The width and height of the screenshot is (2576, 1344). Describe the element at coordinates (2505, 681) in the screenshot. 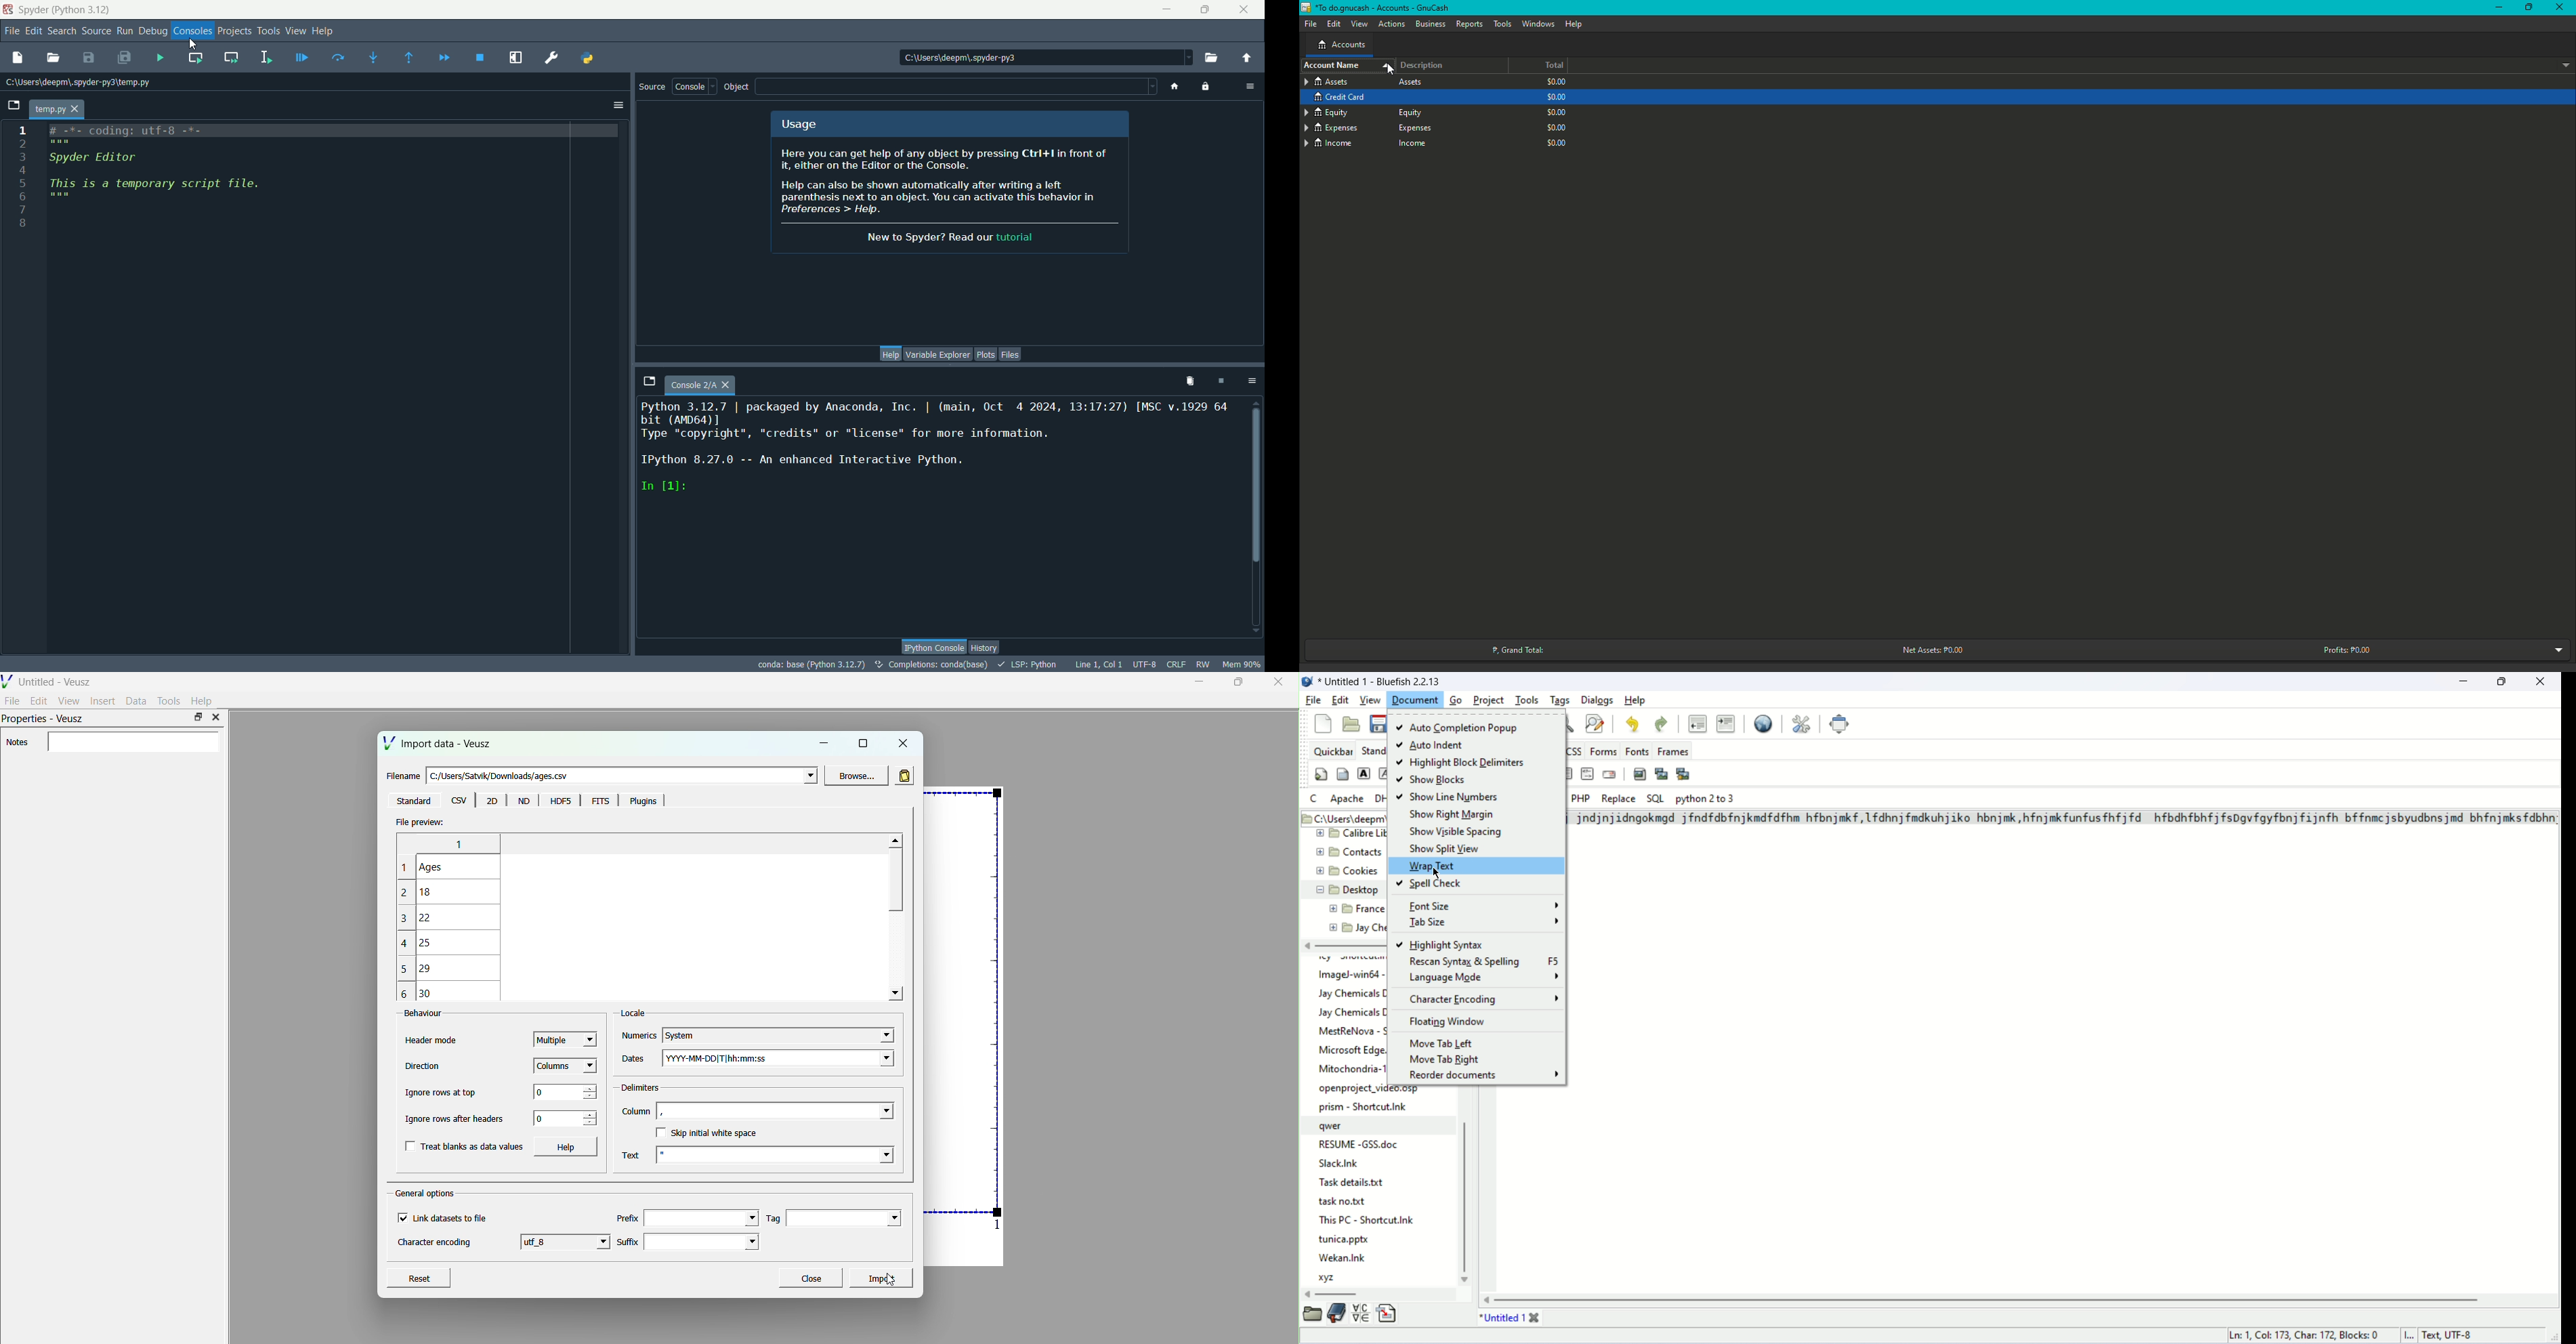

I see `maximize` at that location.